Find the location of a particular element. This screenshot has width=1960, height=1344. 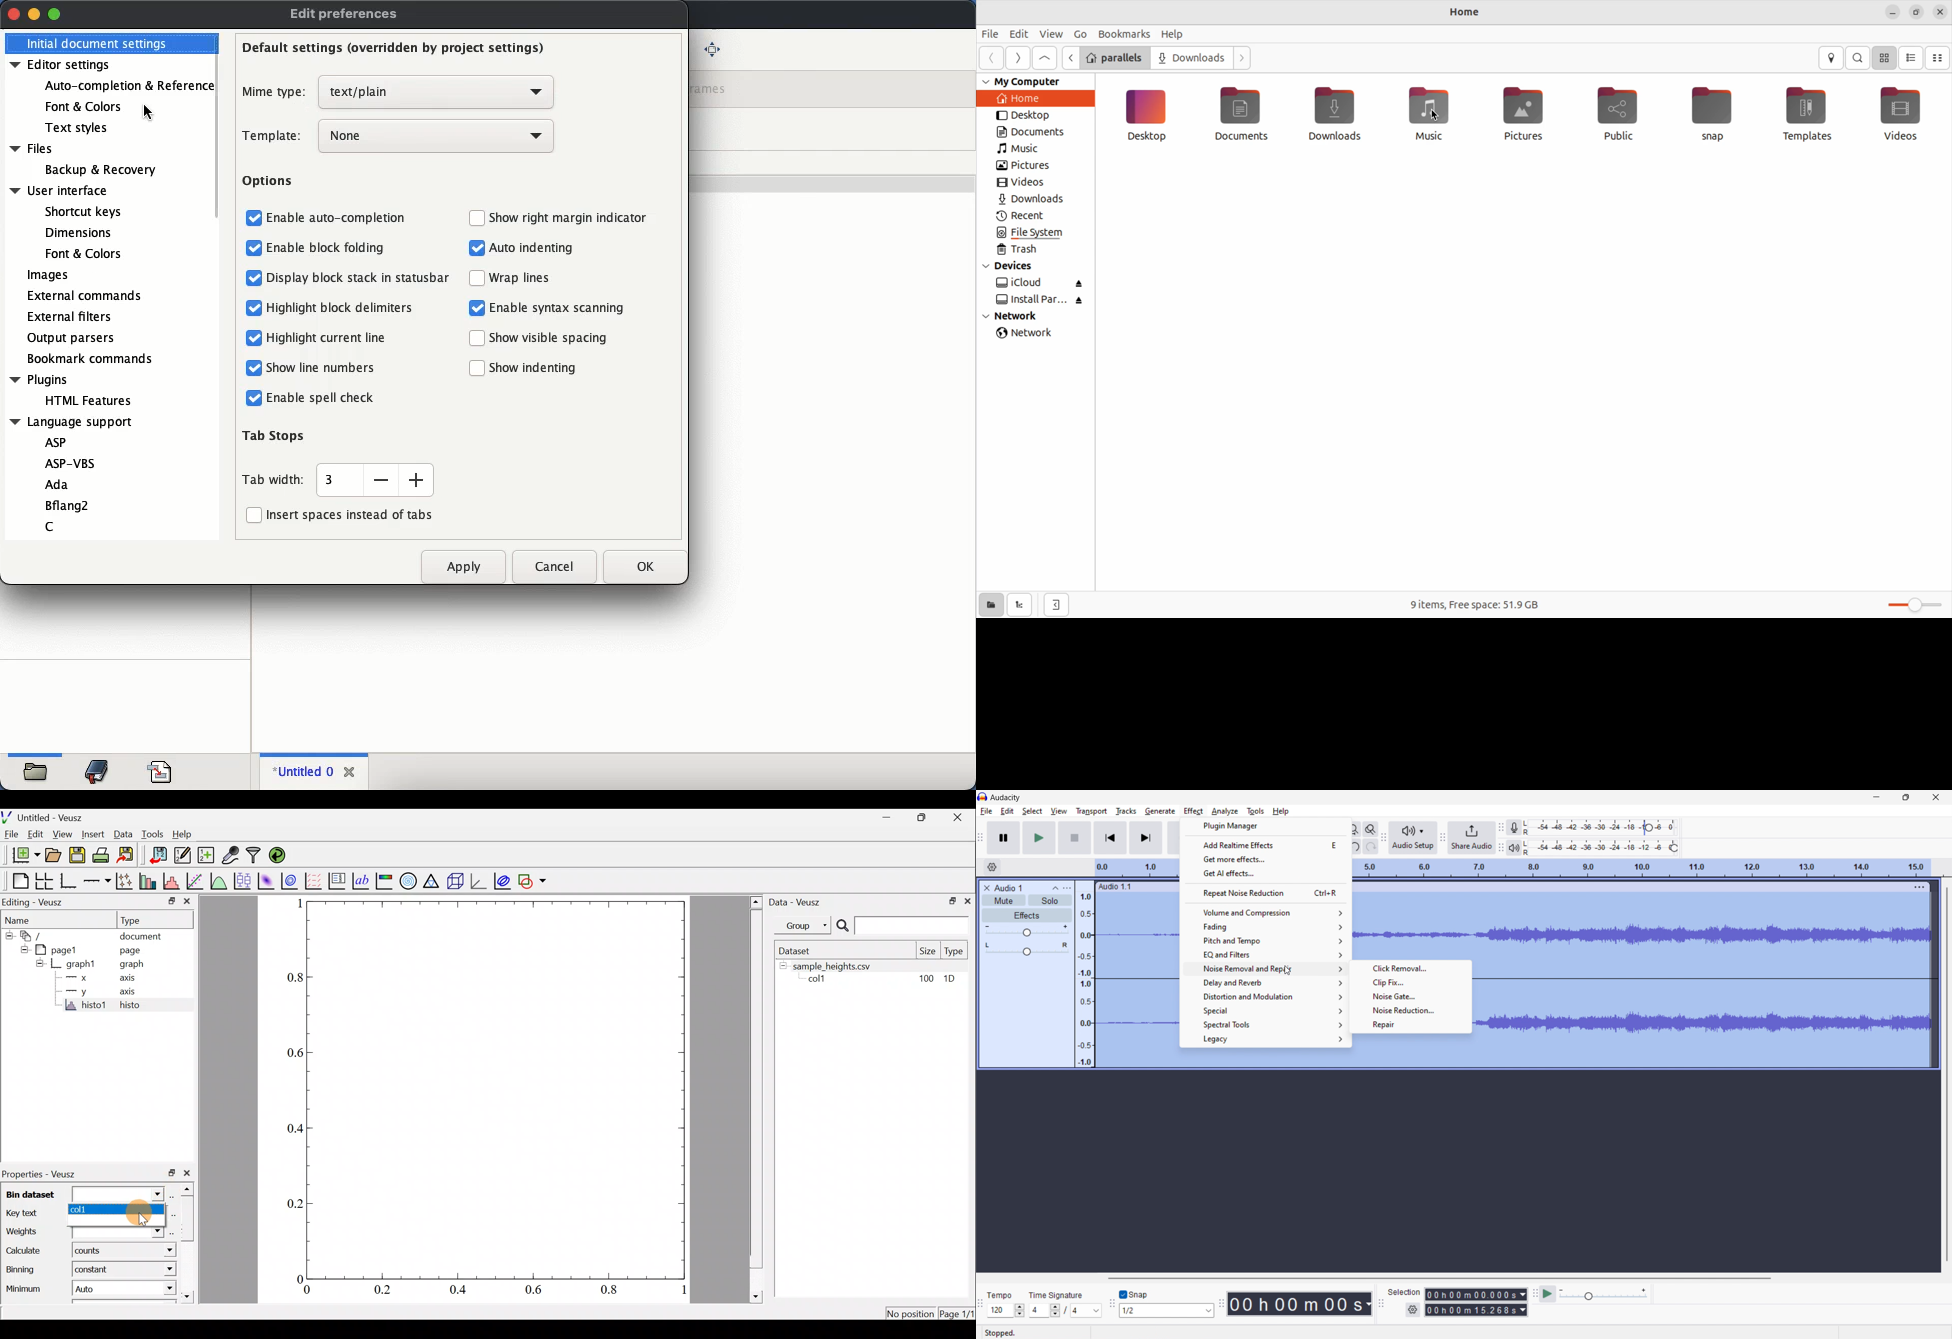

view is located at coordinates (1058, 810).